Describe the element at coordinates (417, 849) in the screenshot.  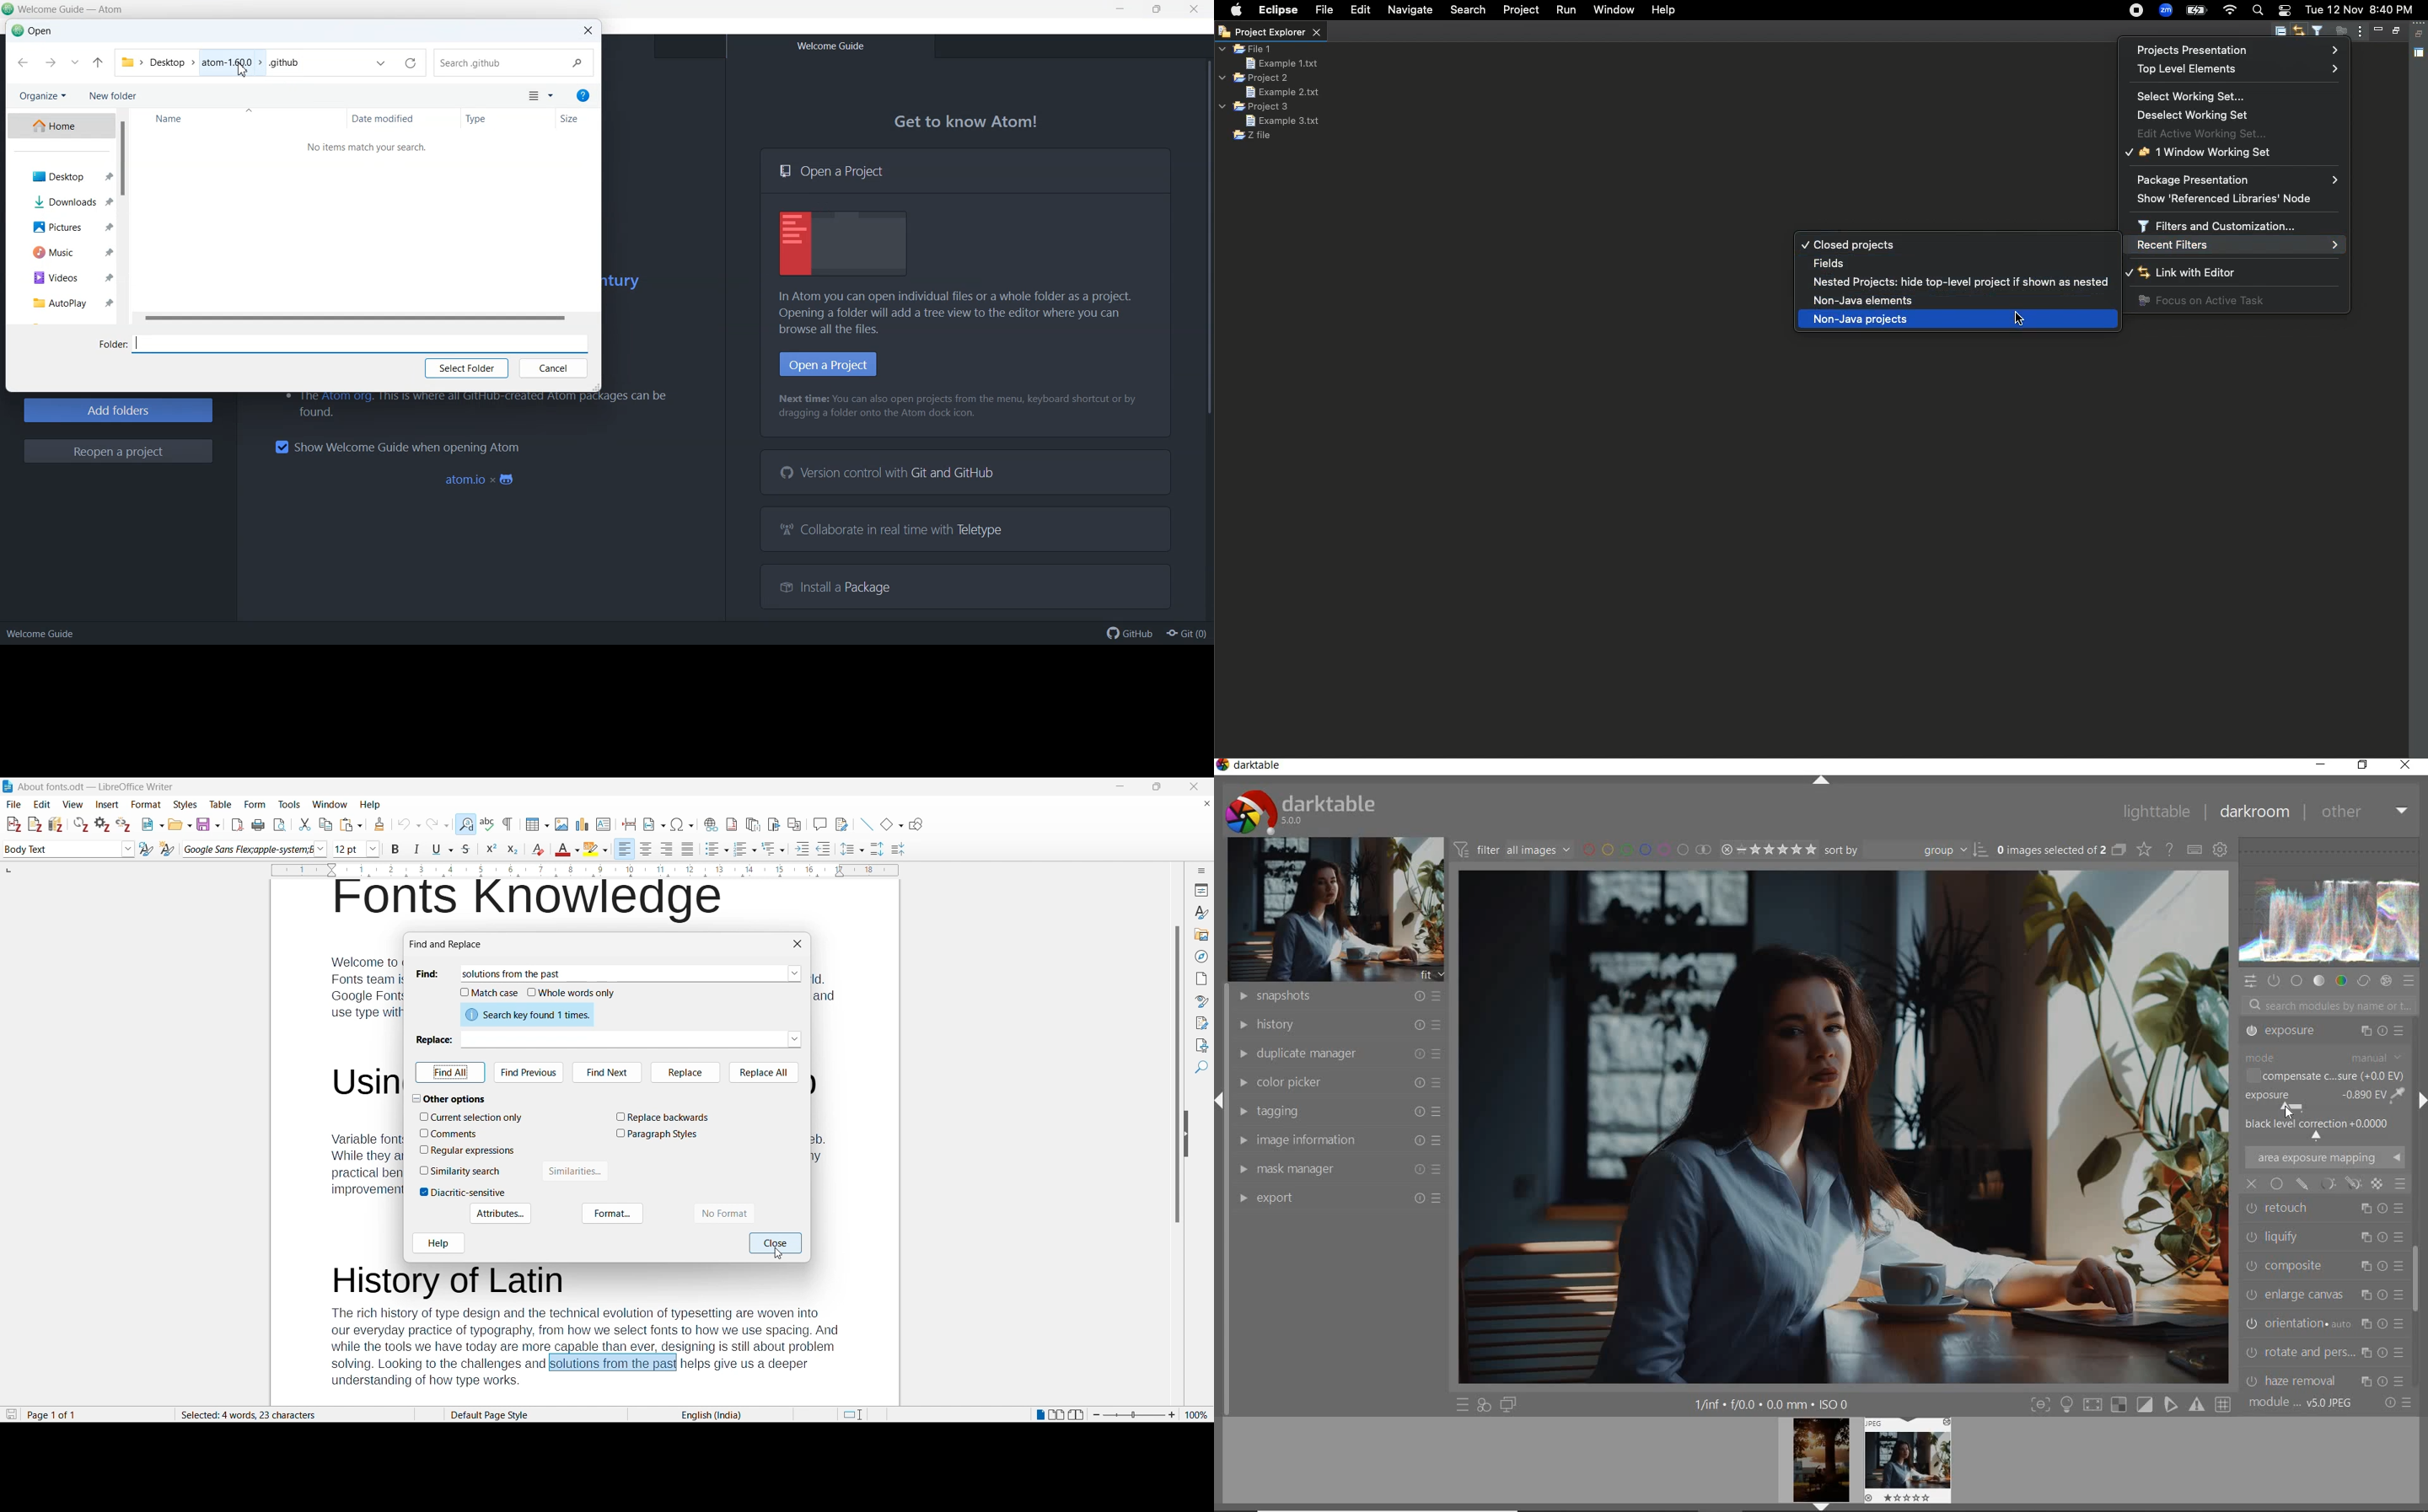
I see `Italics` at that location.